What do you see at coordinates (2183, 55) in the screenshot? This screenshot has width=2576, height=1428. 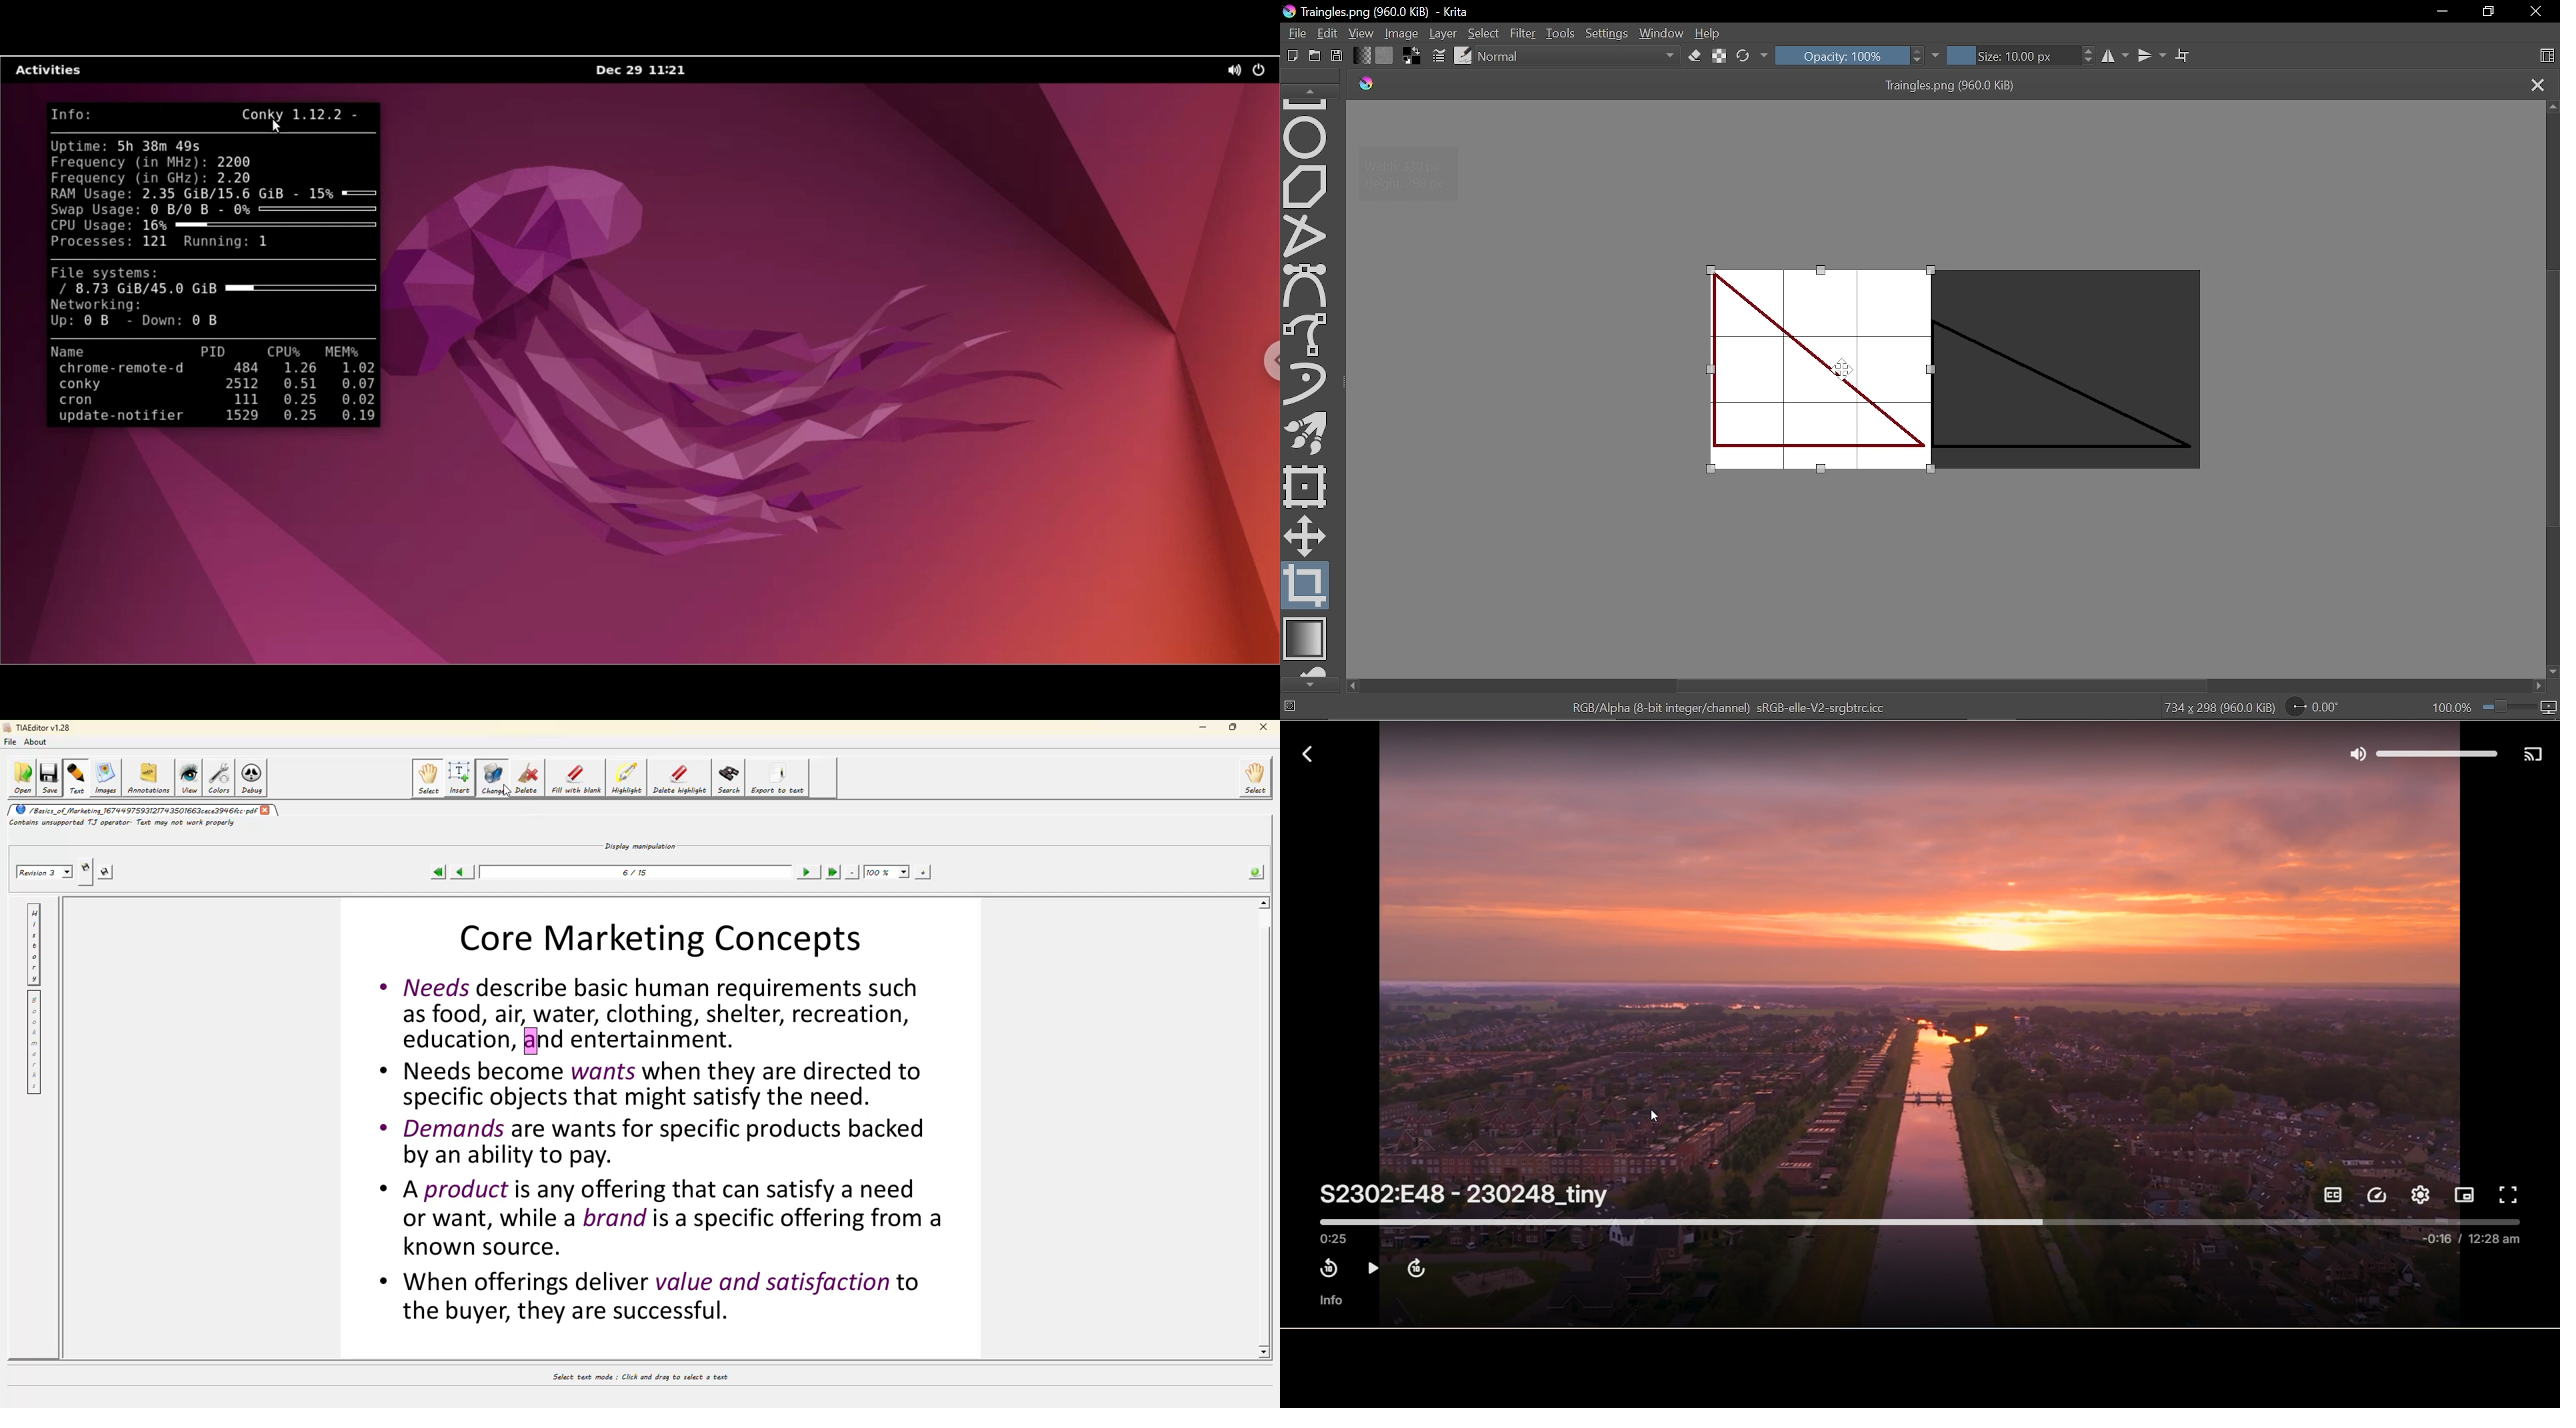 I see `Wrap text tool` at bounding box center [2183, 55].